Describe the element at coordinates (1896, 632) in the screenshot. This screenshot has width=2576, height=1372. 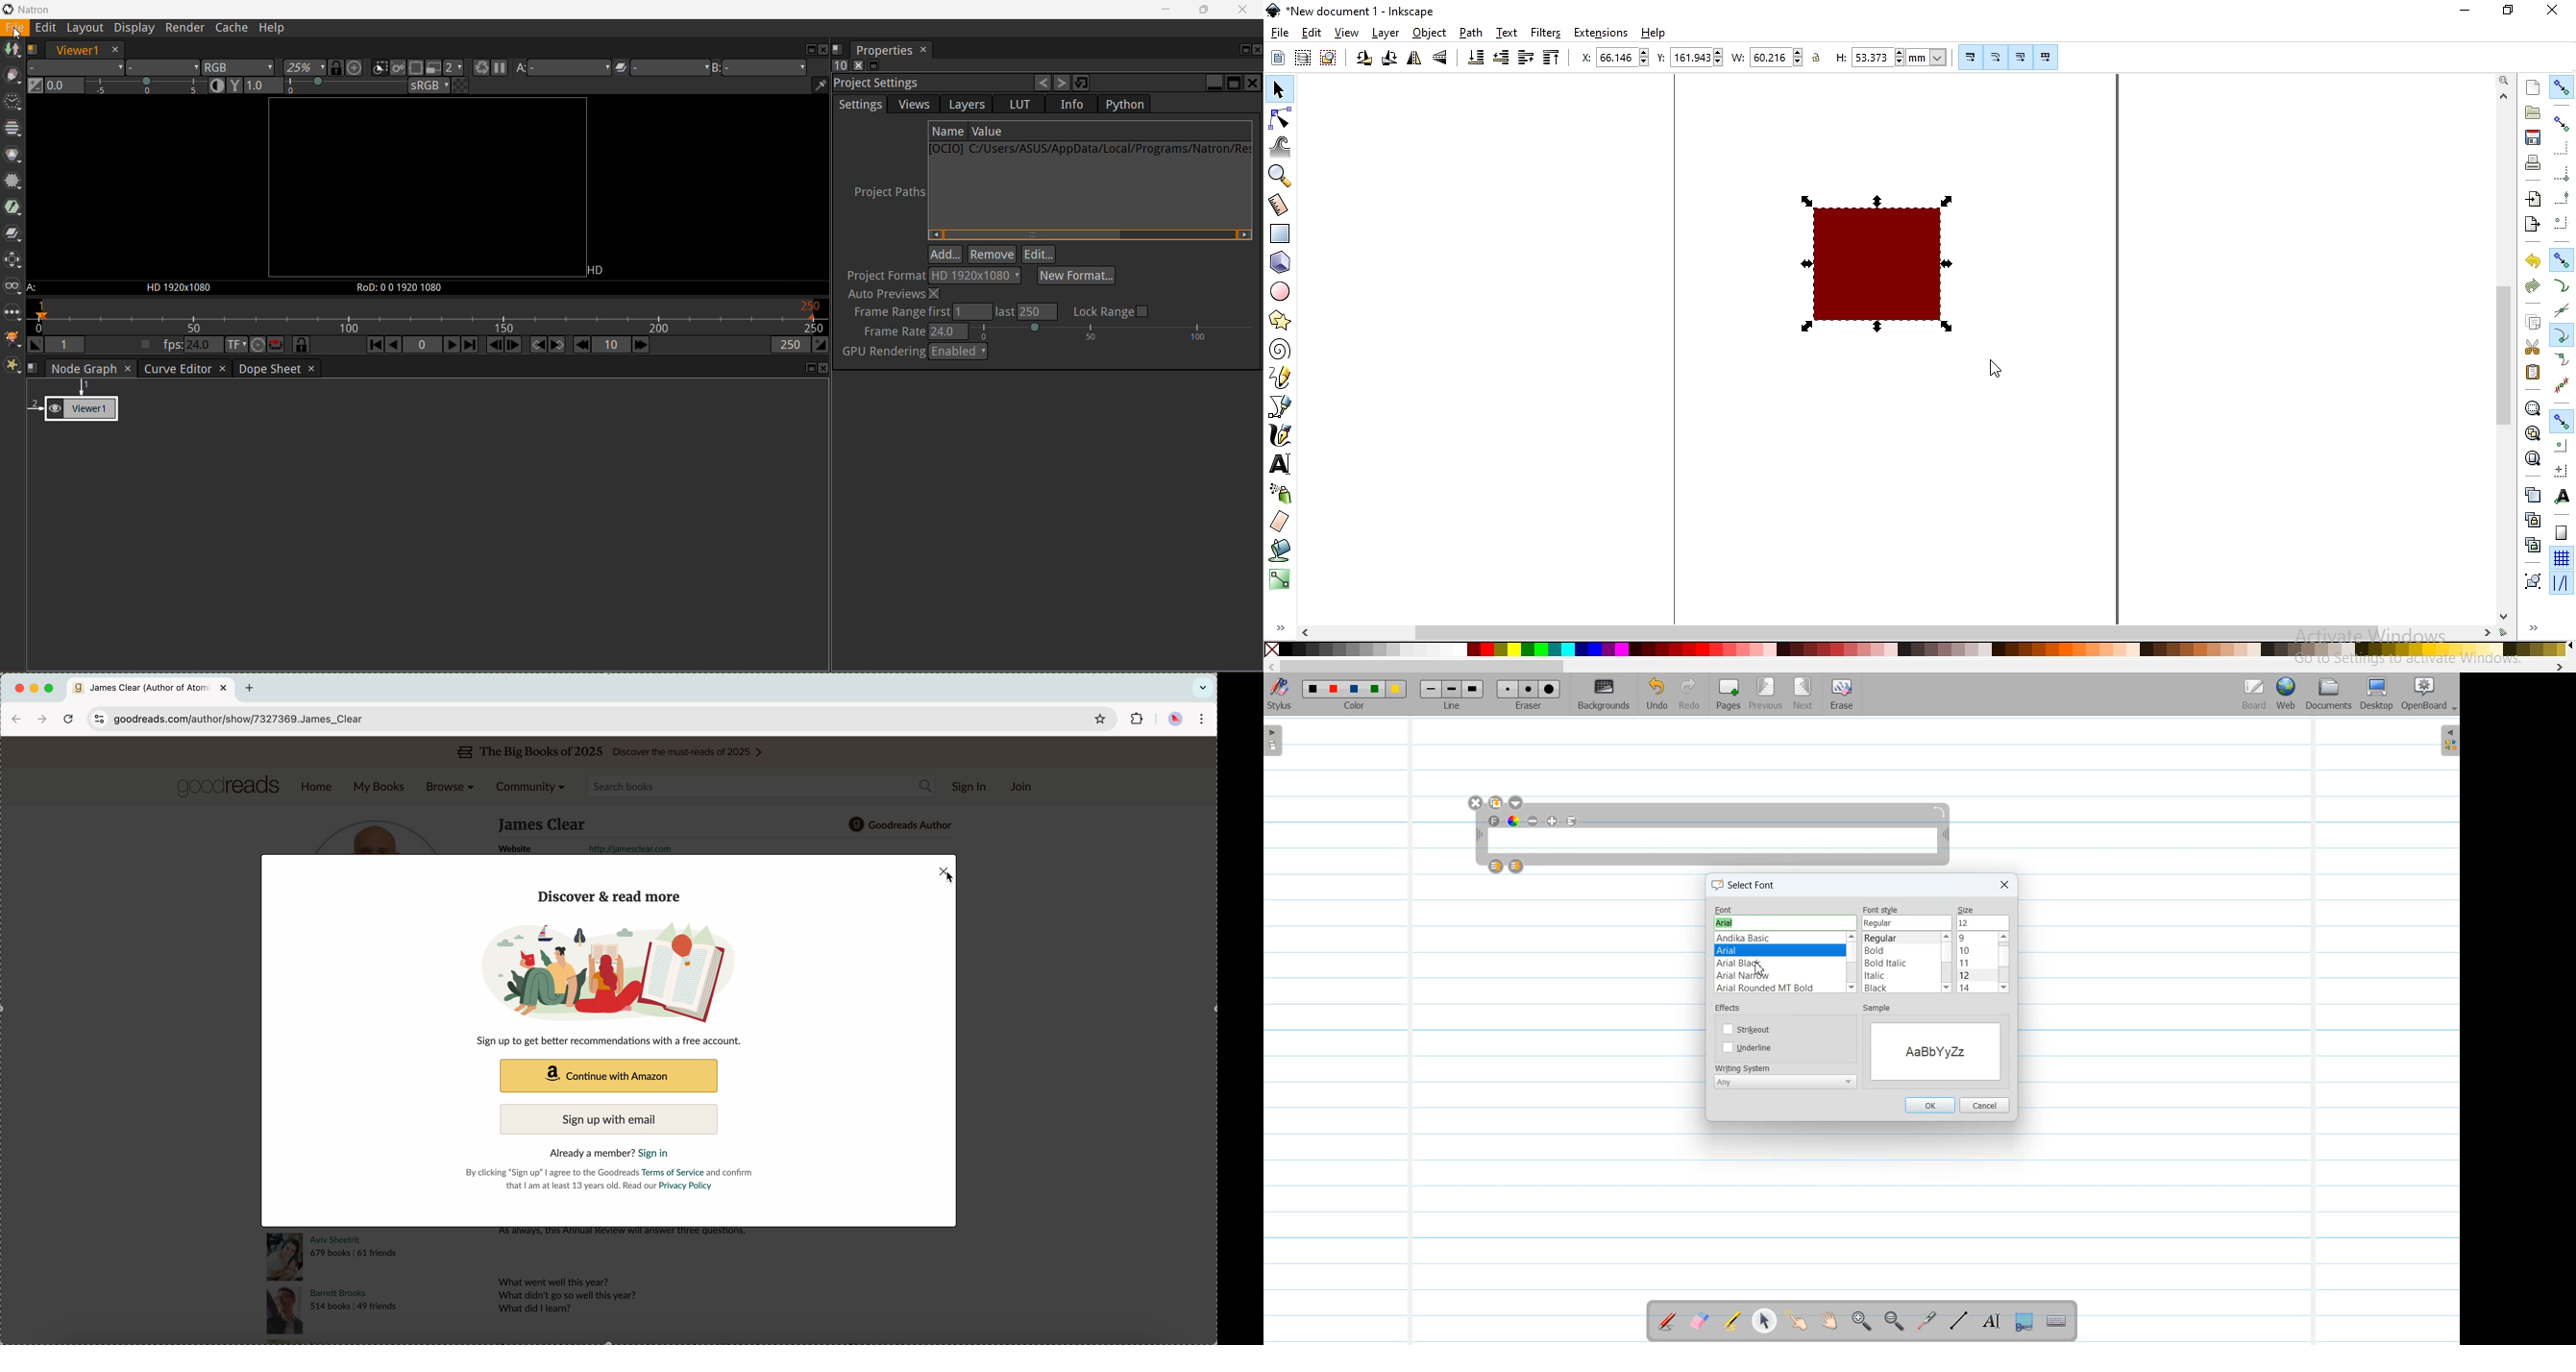
I see `scrollbar` at that location.